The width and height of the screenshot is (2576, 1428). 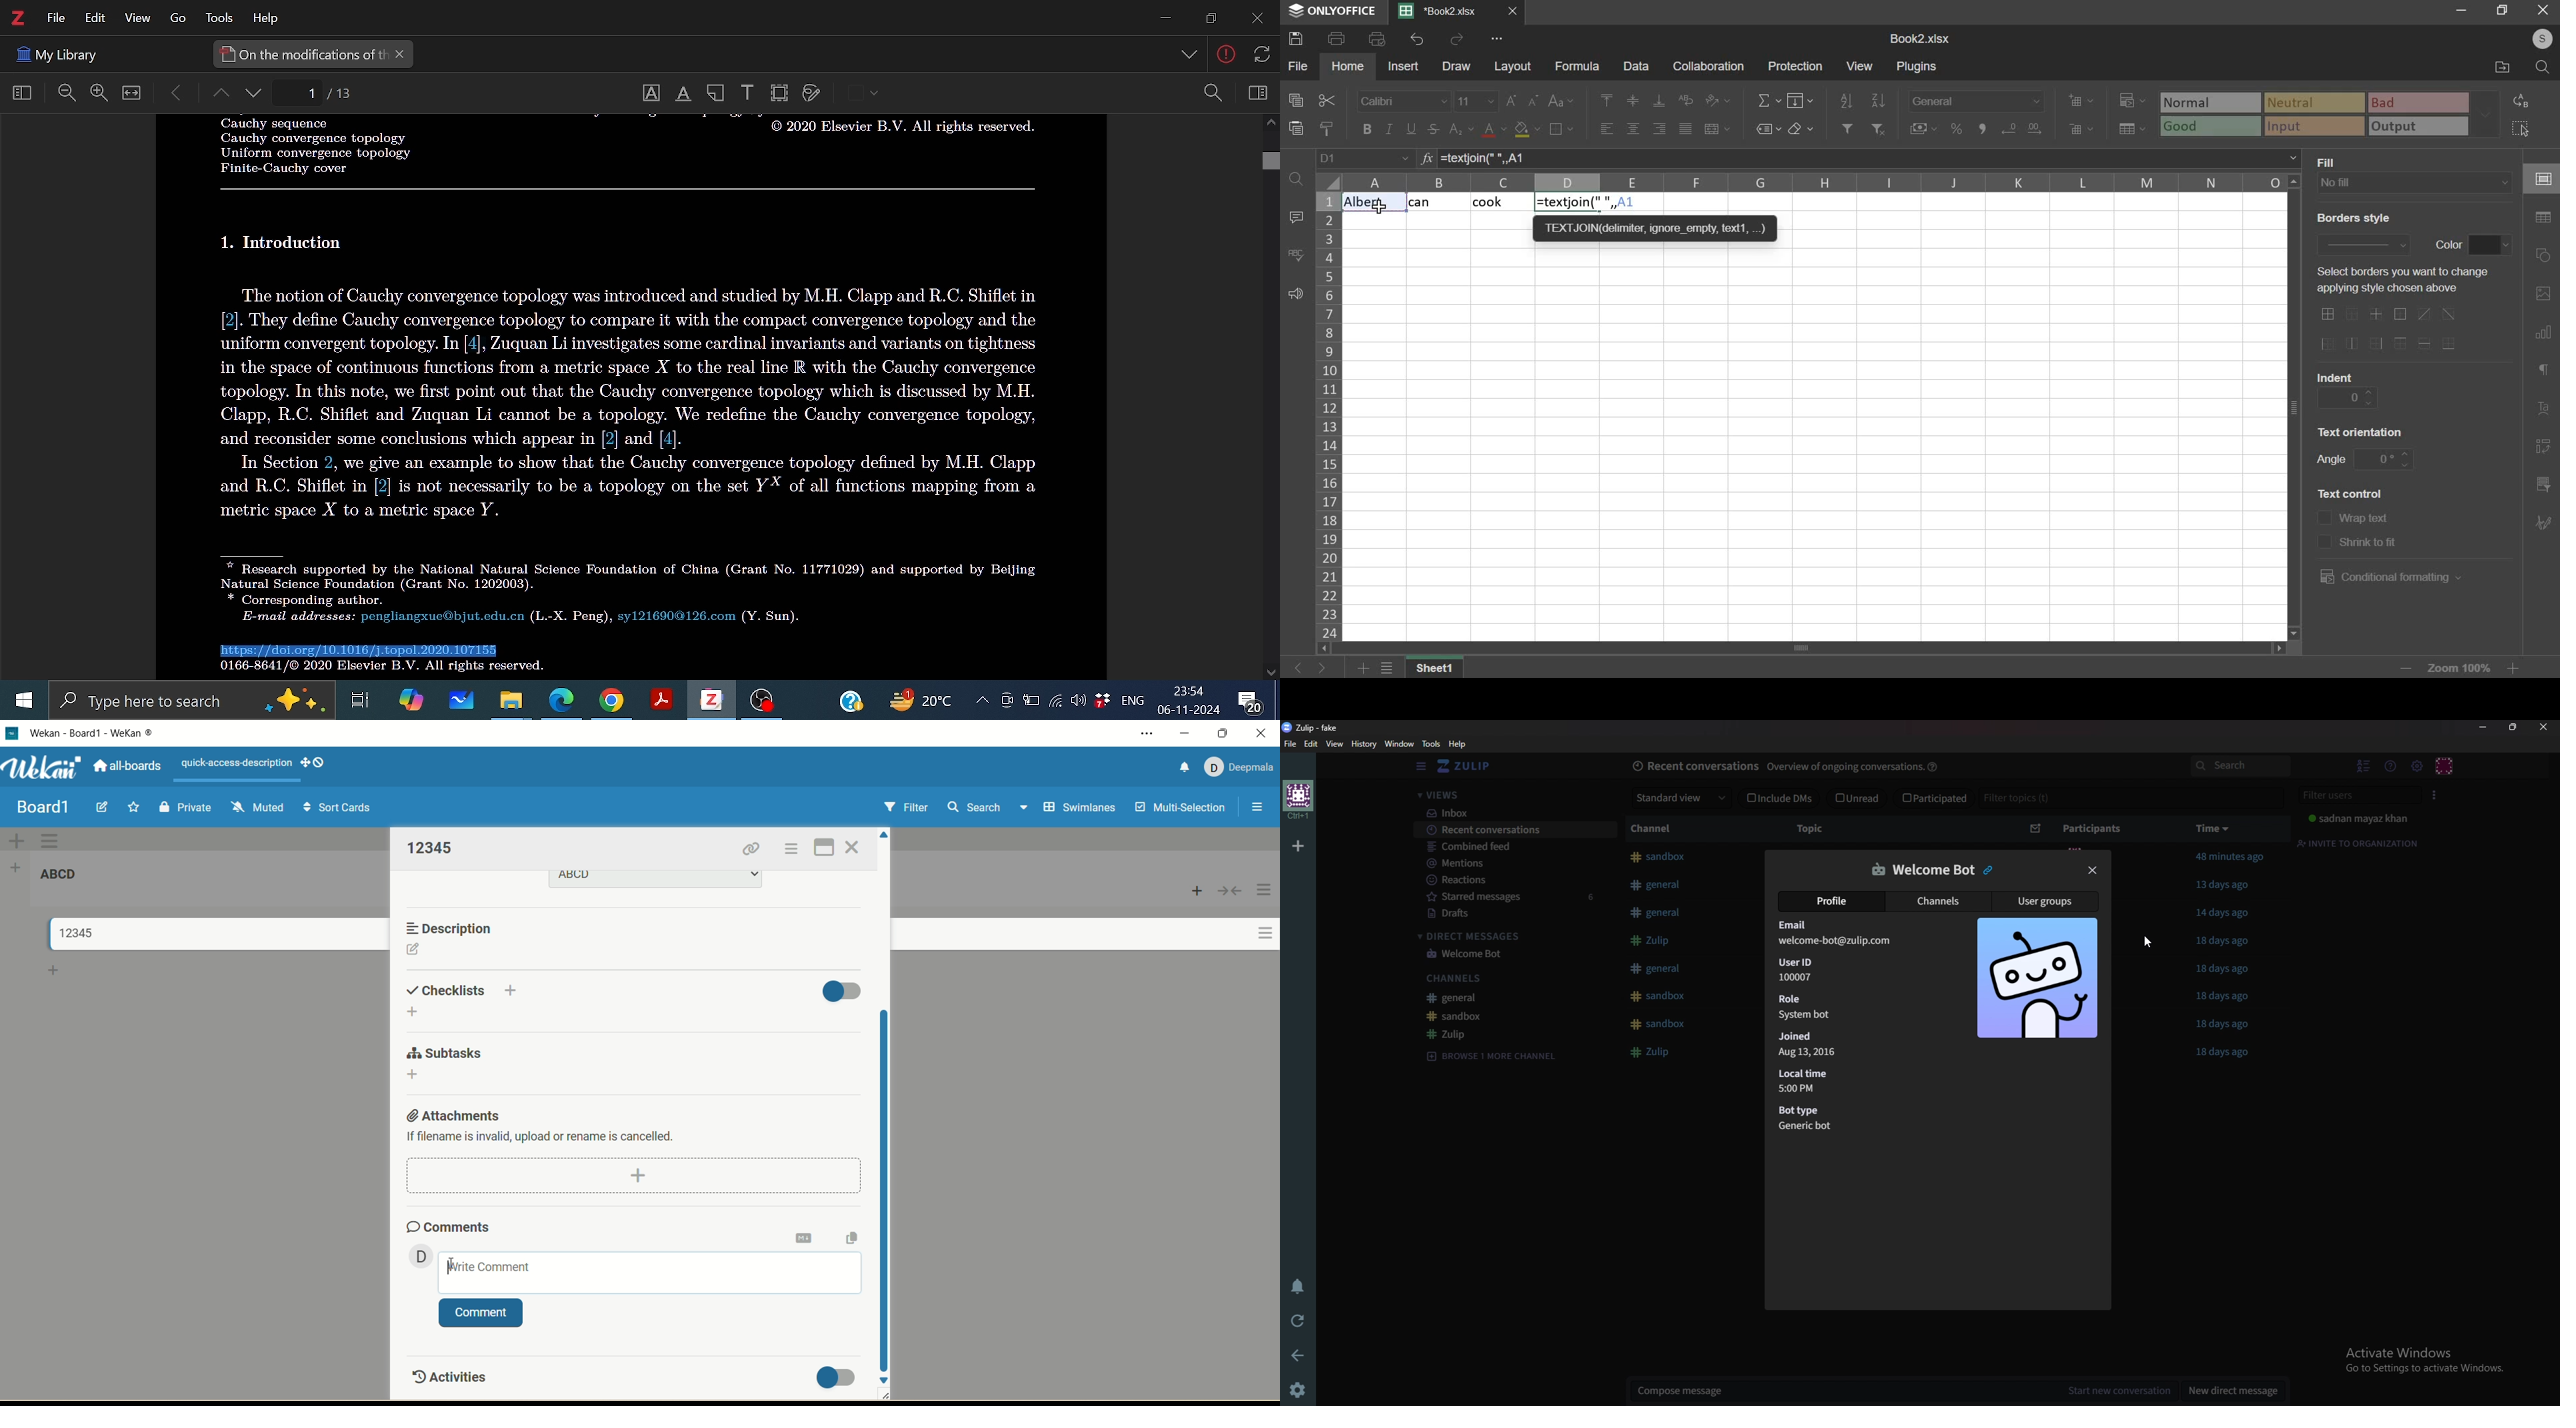 What do you see at coordinates (2448, 243) in the screenshot?
I see `text` at bounding box center [2448, 243].